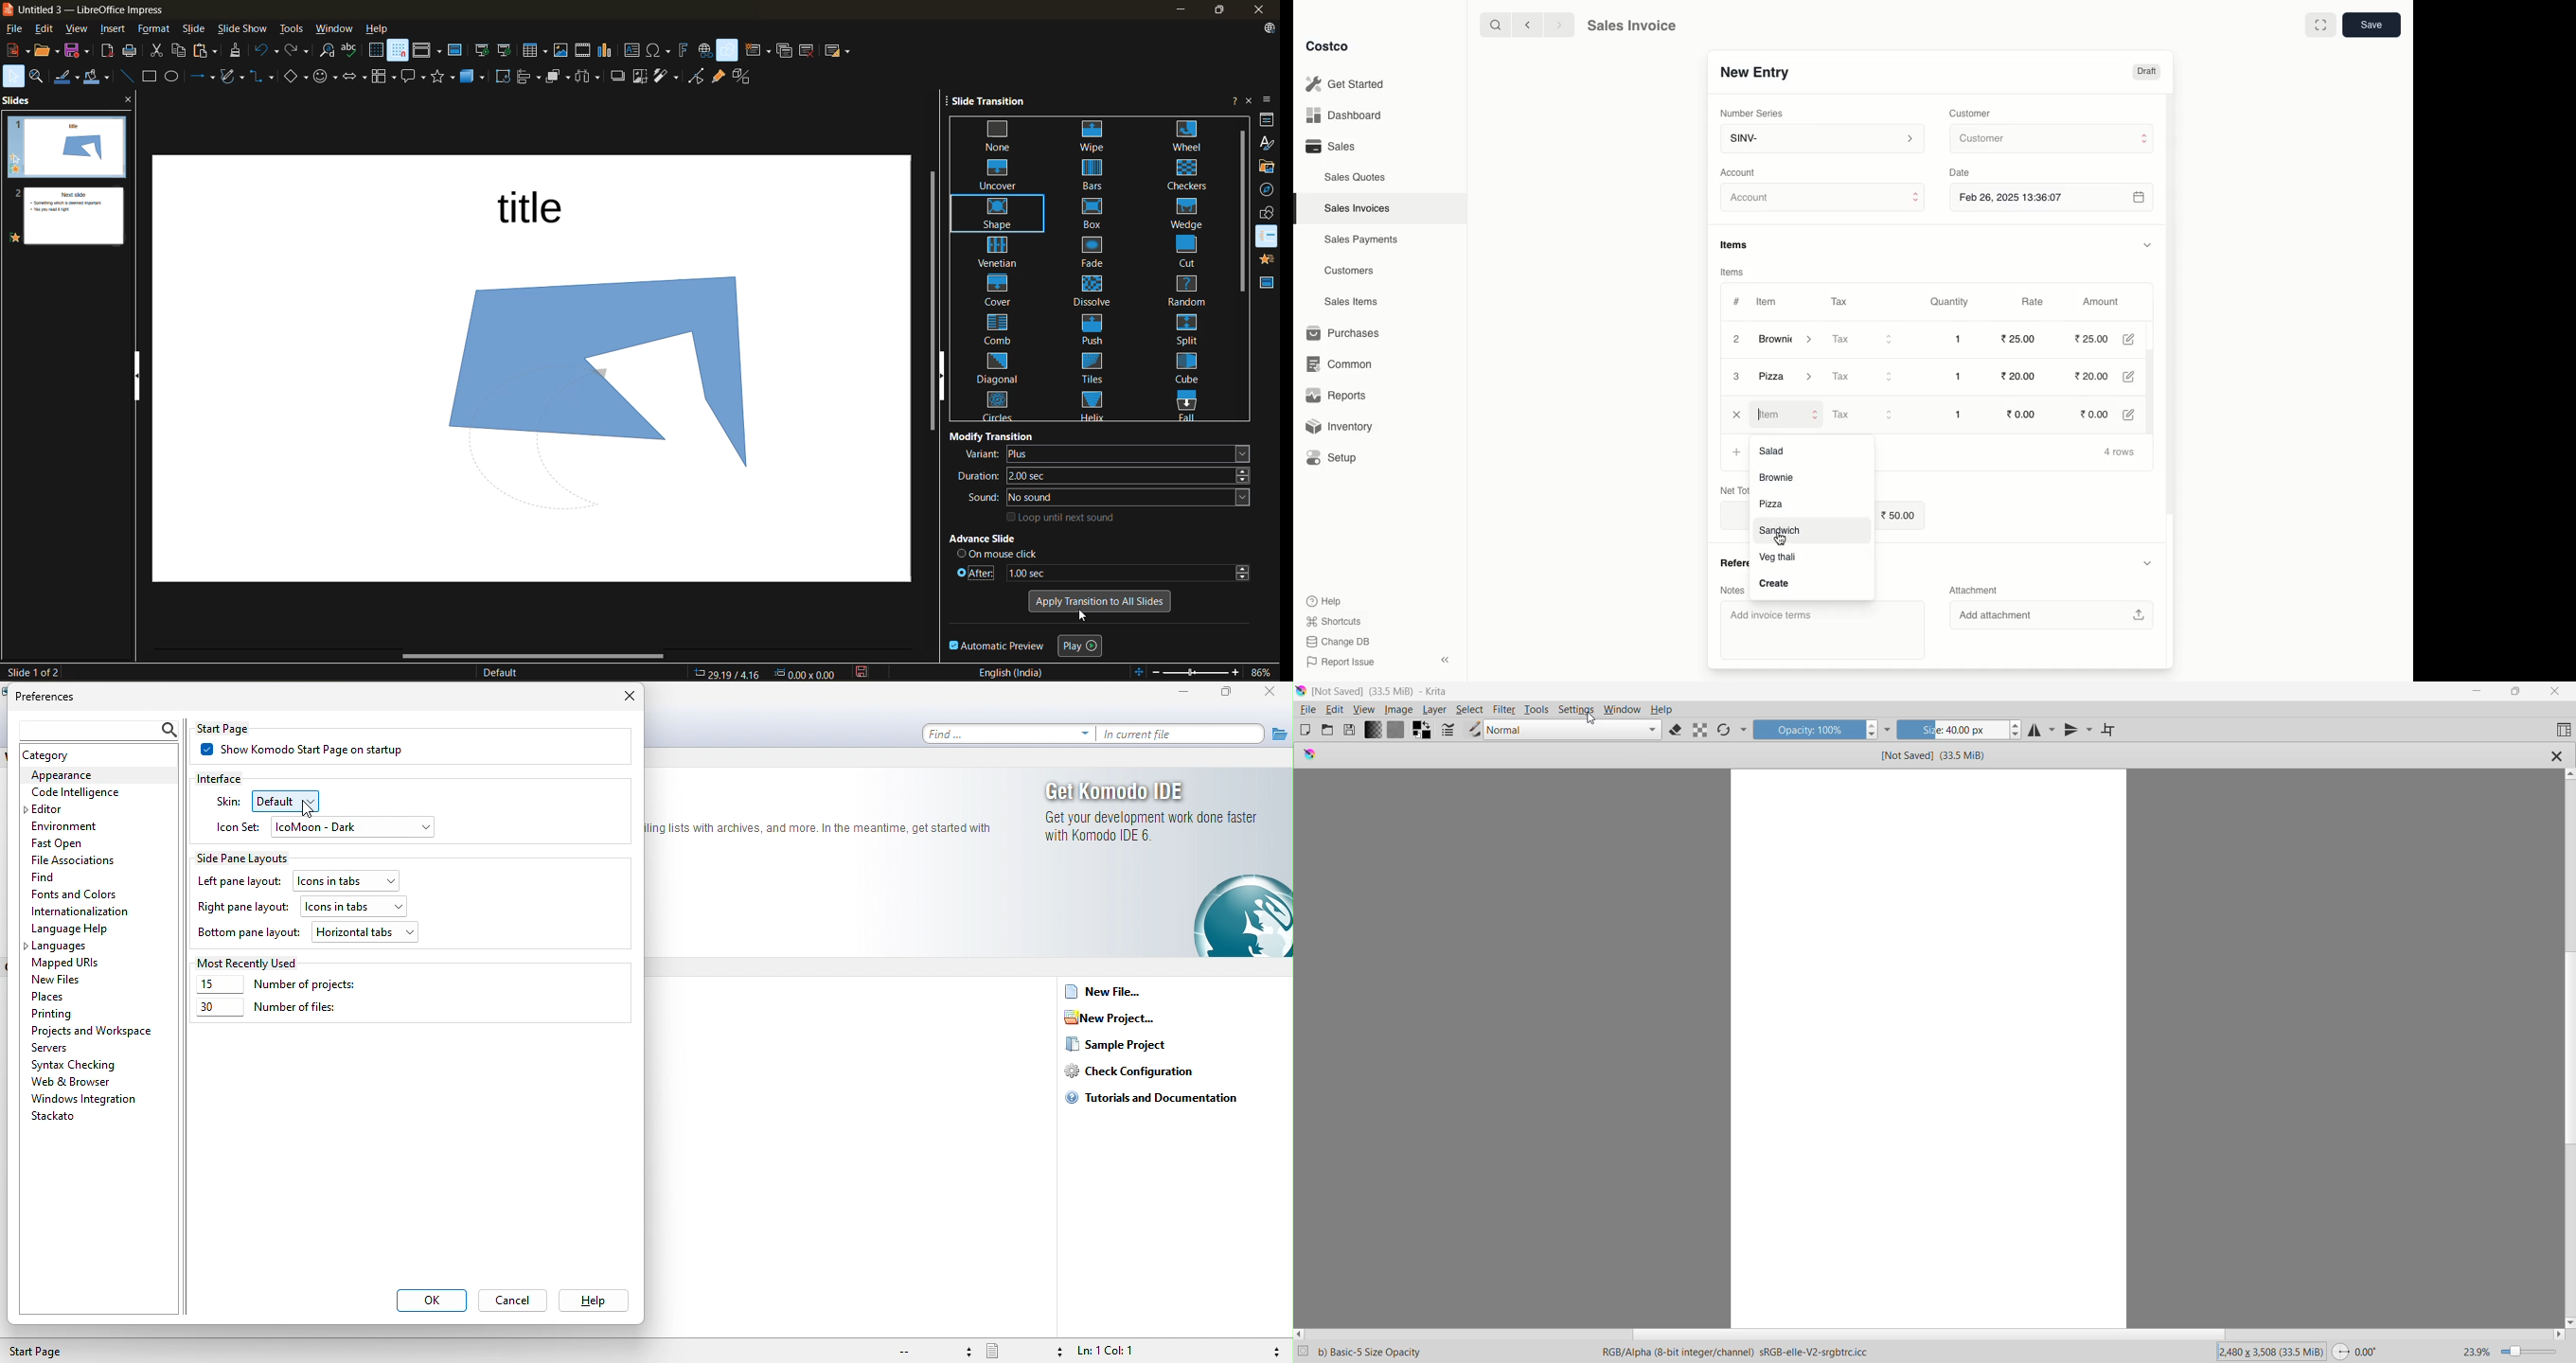 Image resolution: width=2576 pixels, height=1372 pixels. I want to click on ‘Sandwich, so click(1780, 531).